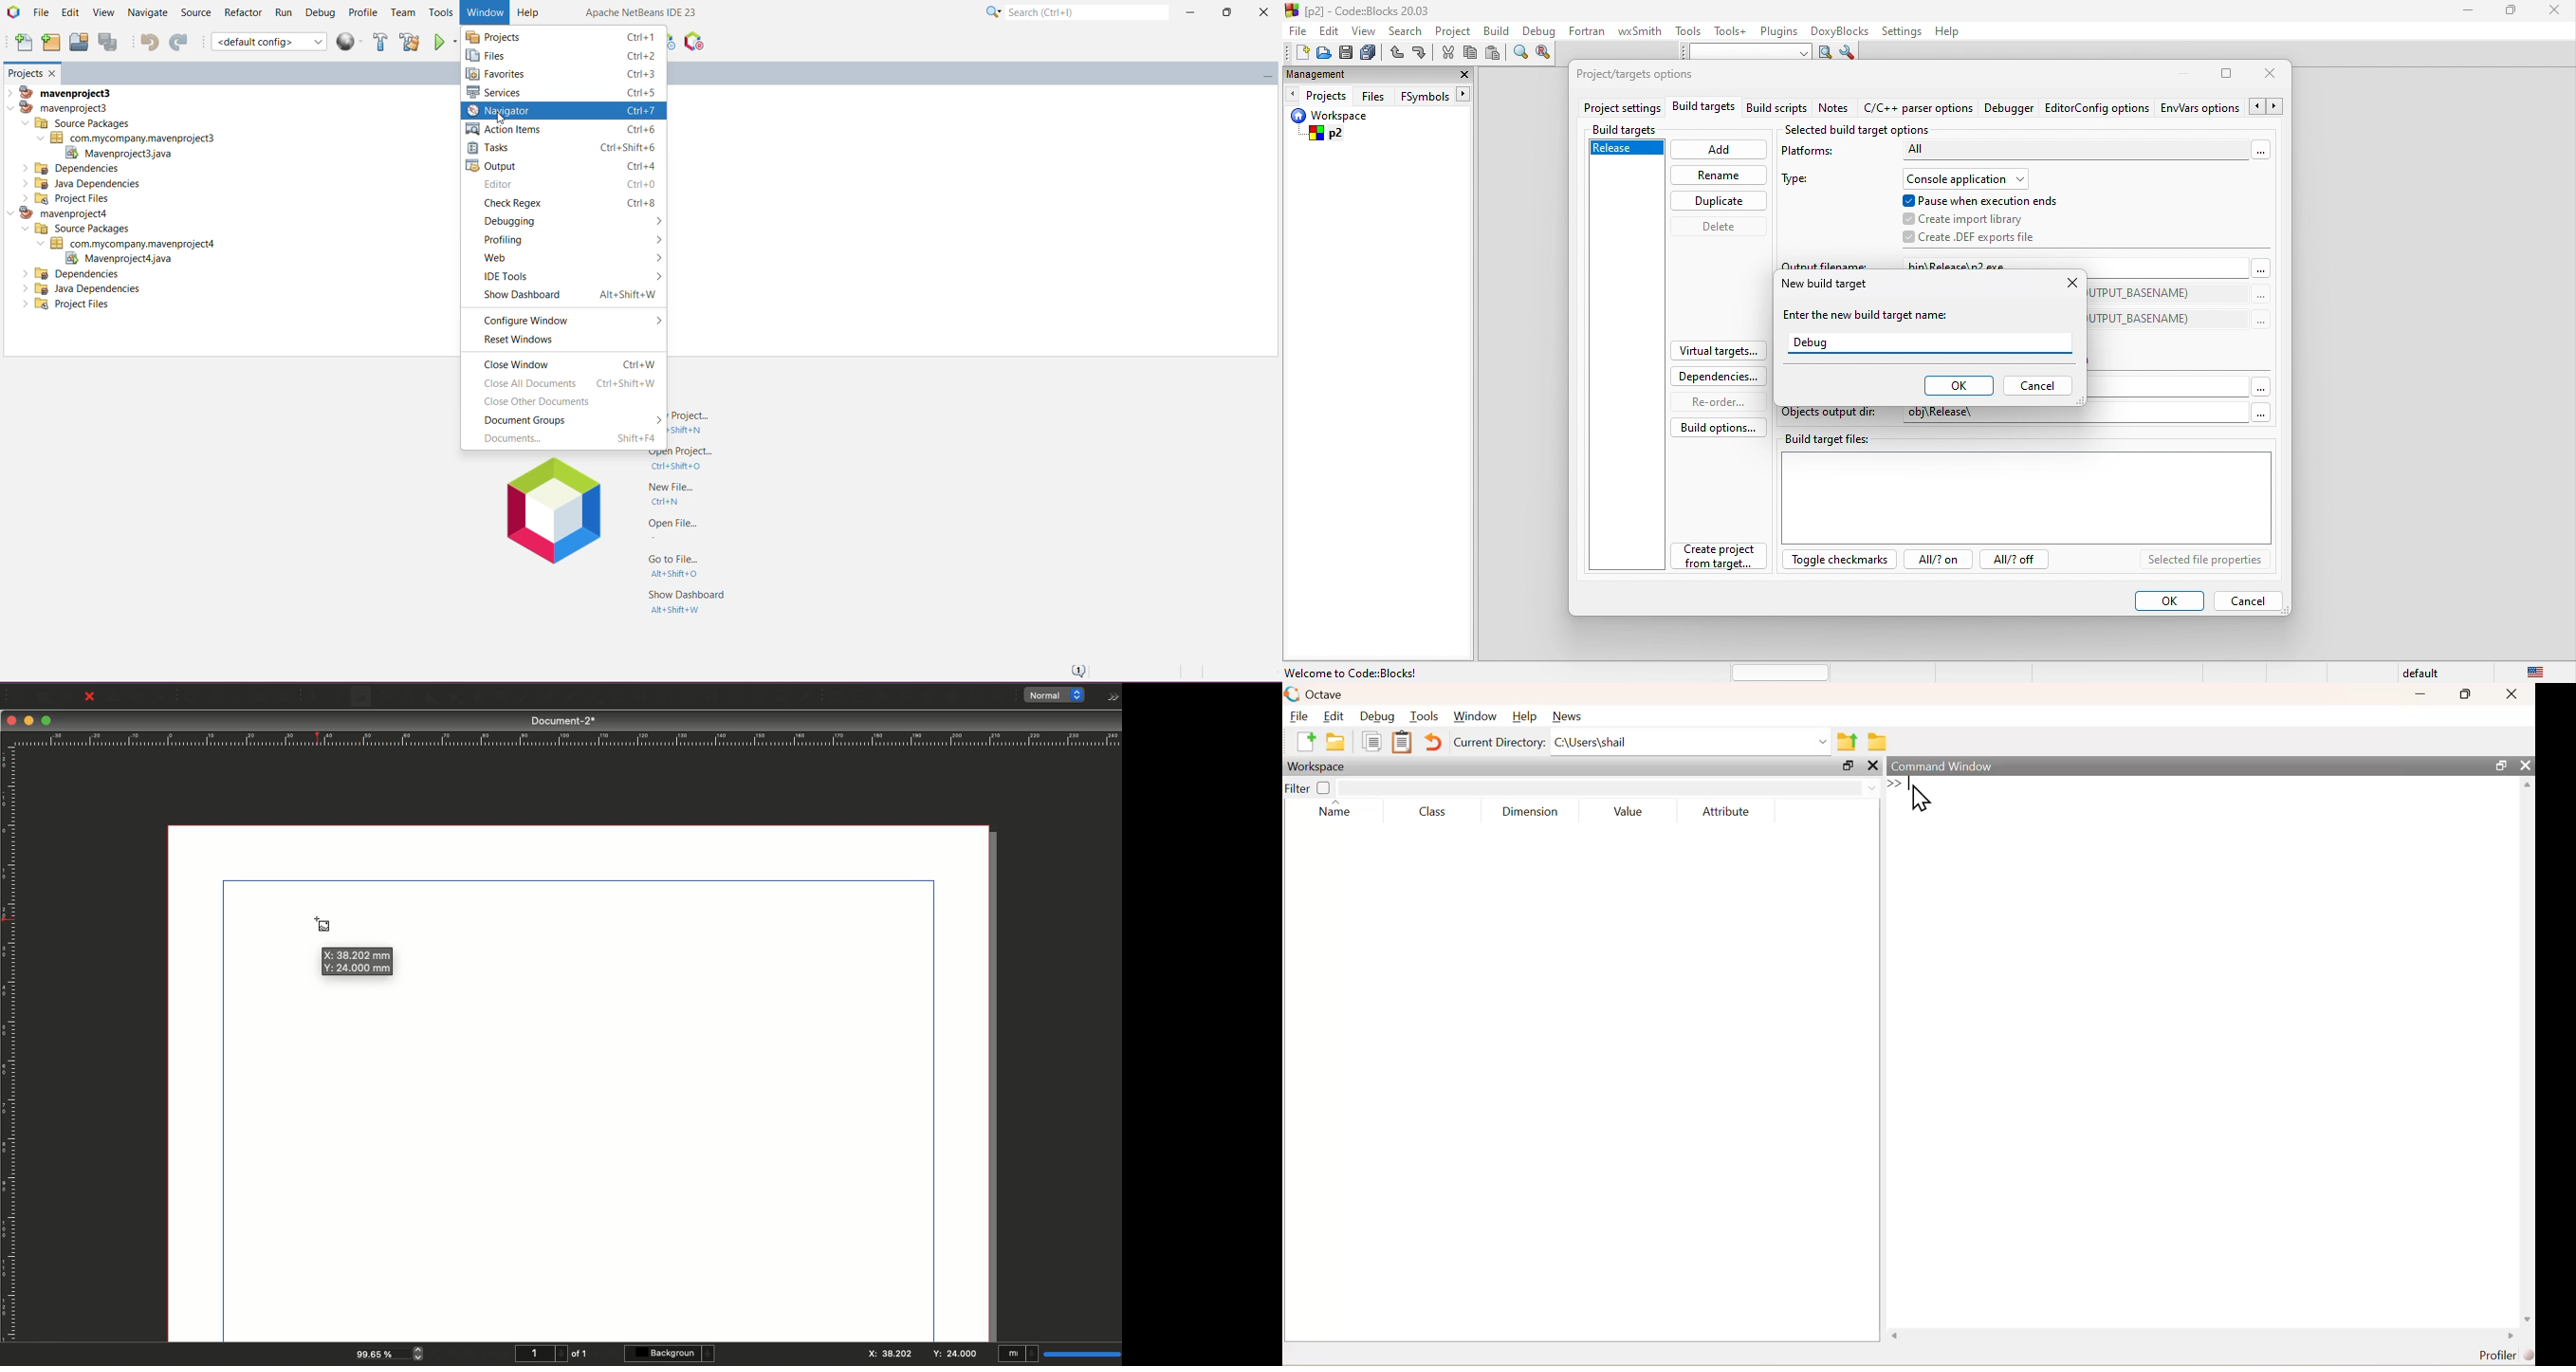 The image size is (2576, 1372). I want to click on virtual targets, so click(1720, 348).